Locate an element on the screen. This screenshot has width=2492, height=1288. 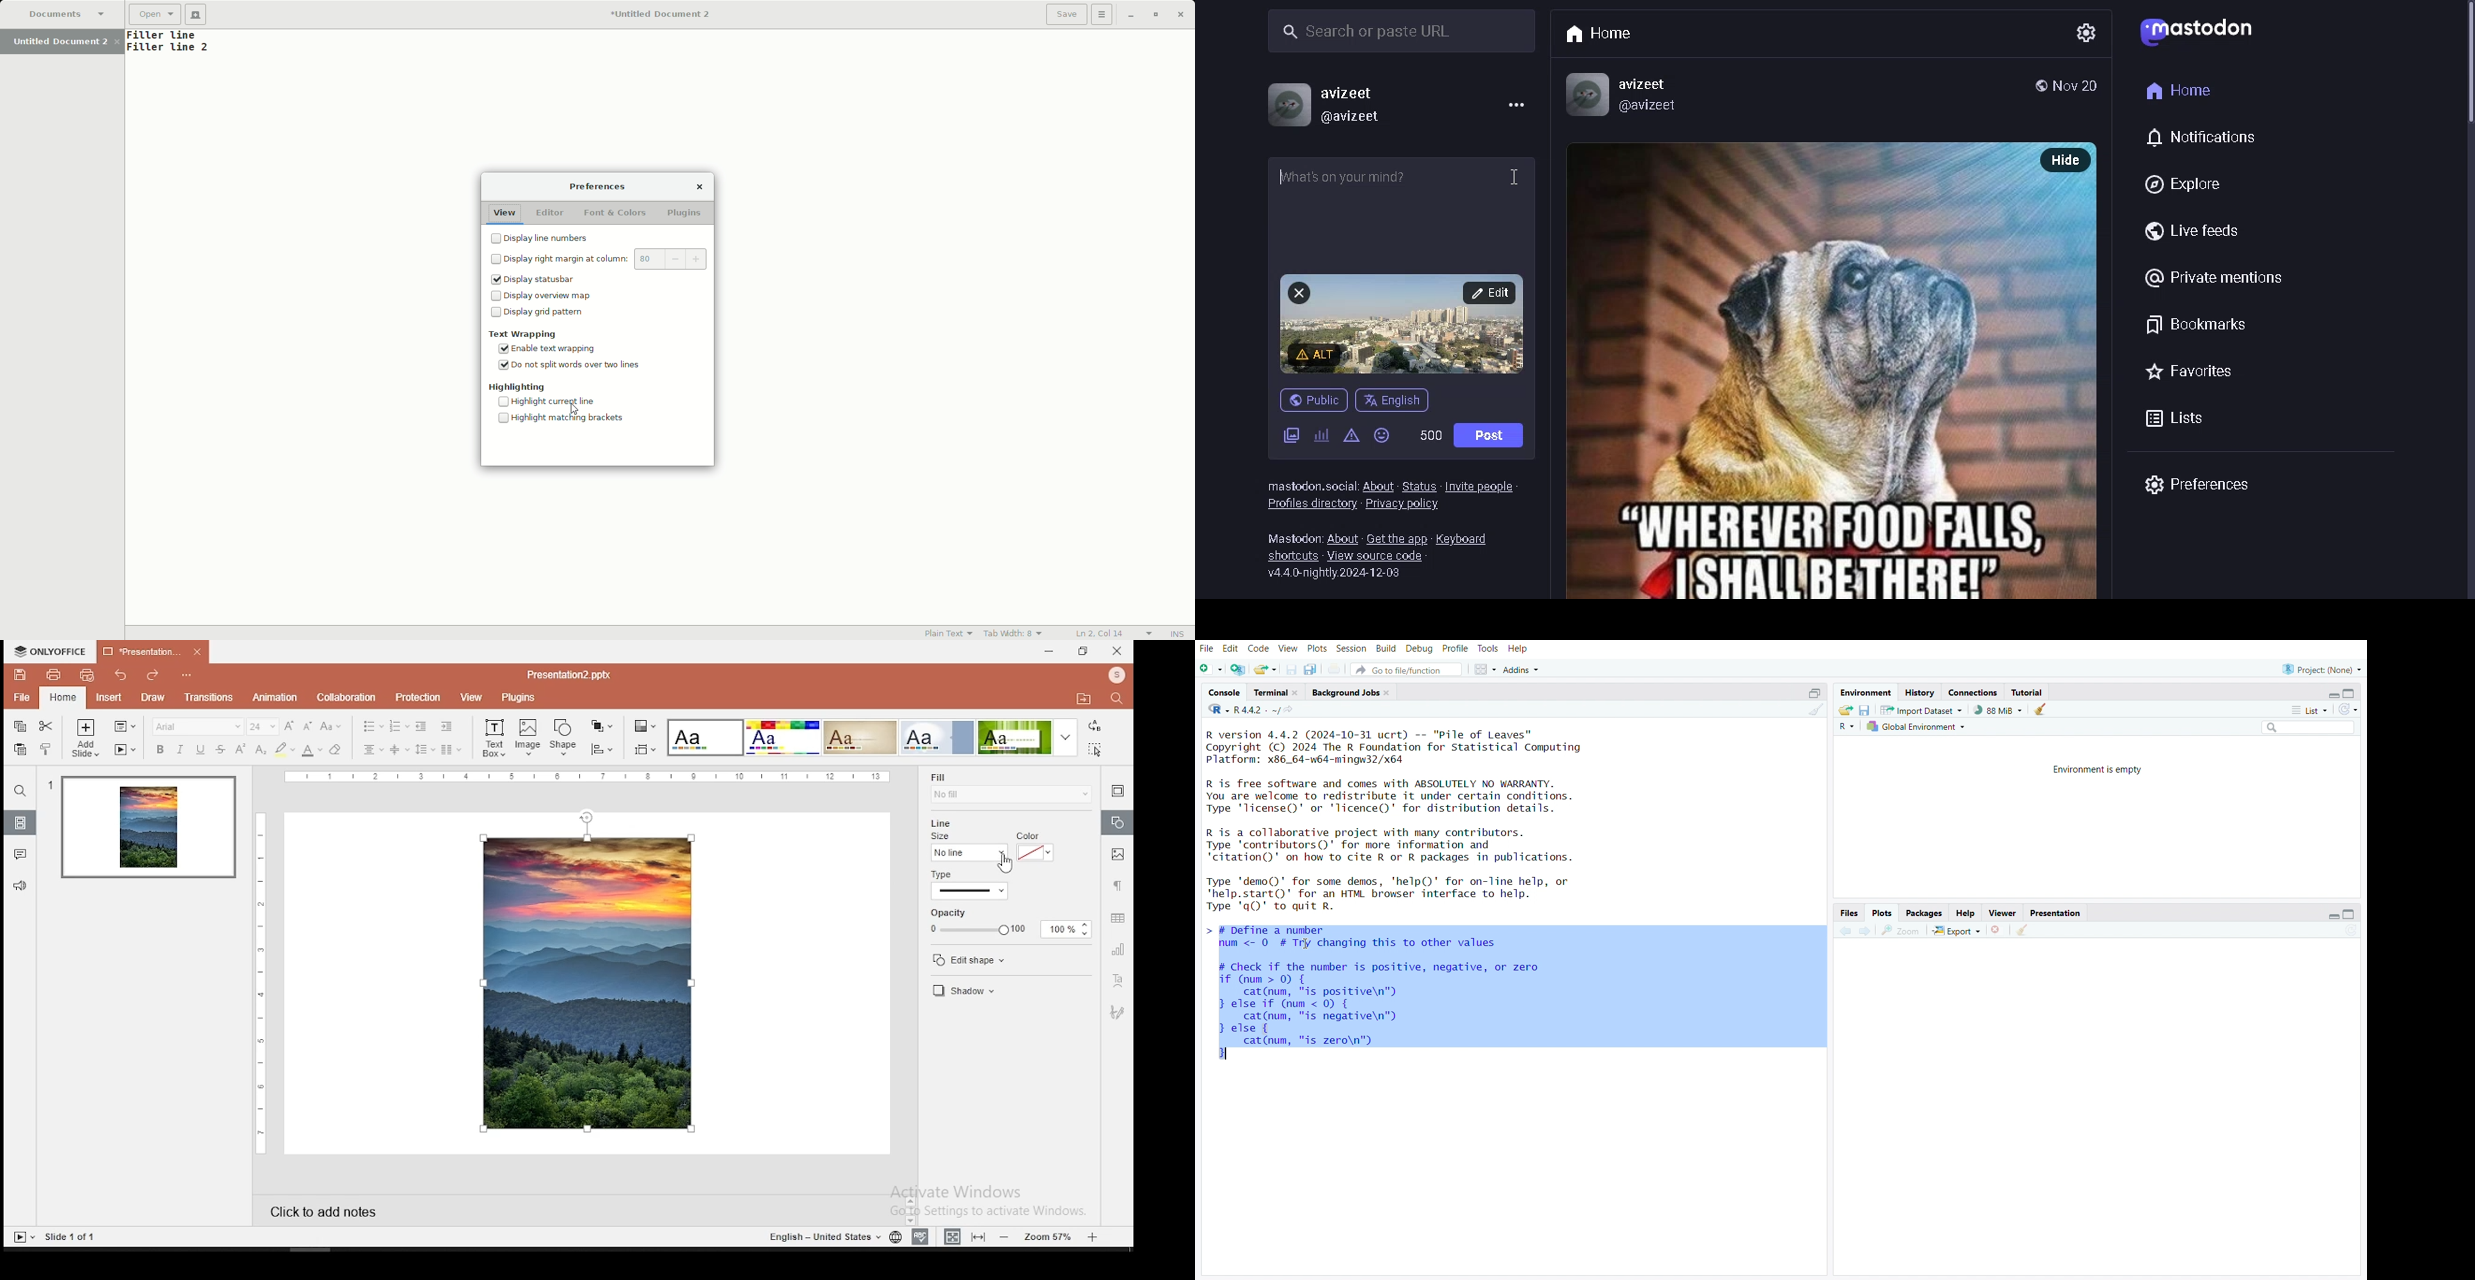
search is located at coordinates (2303, 728).